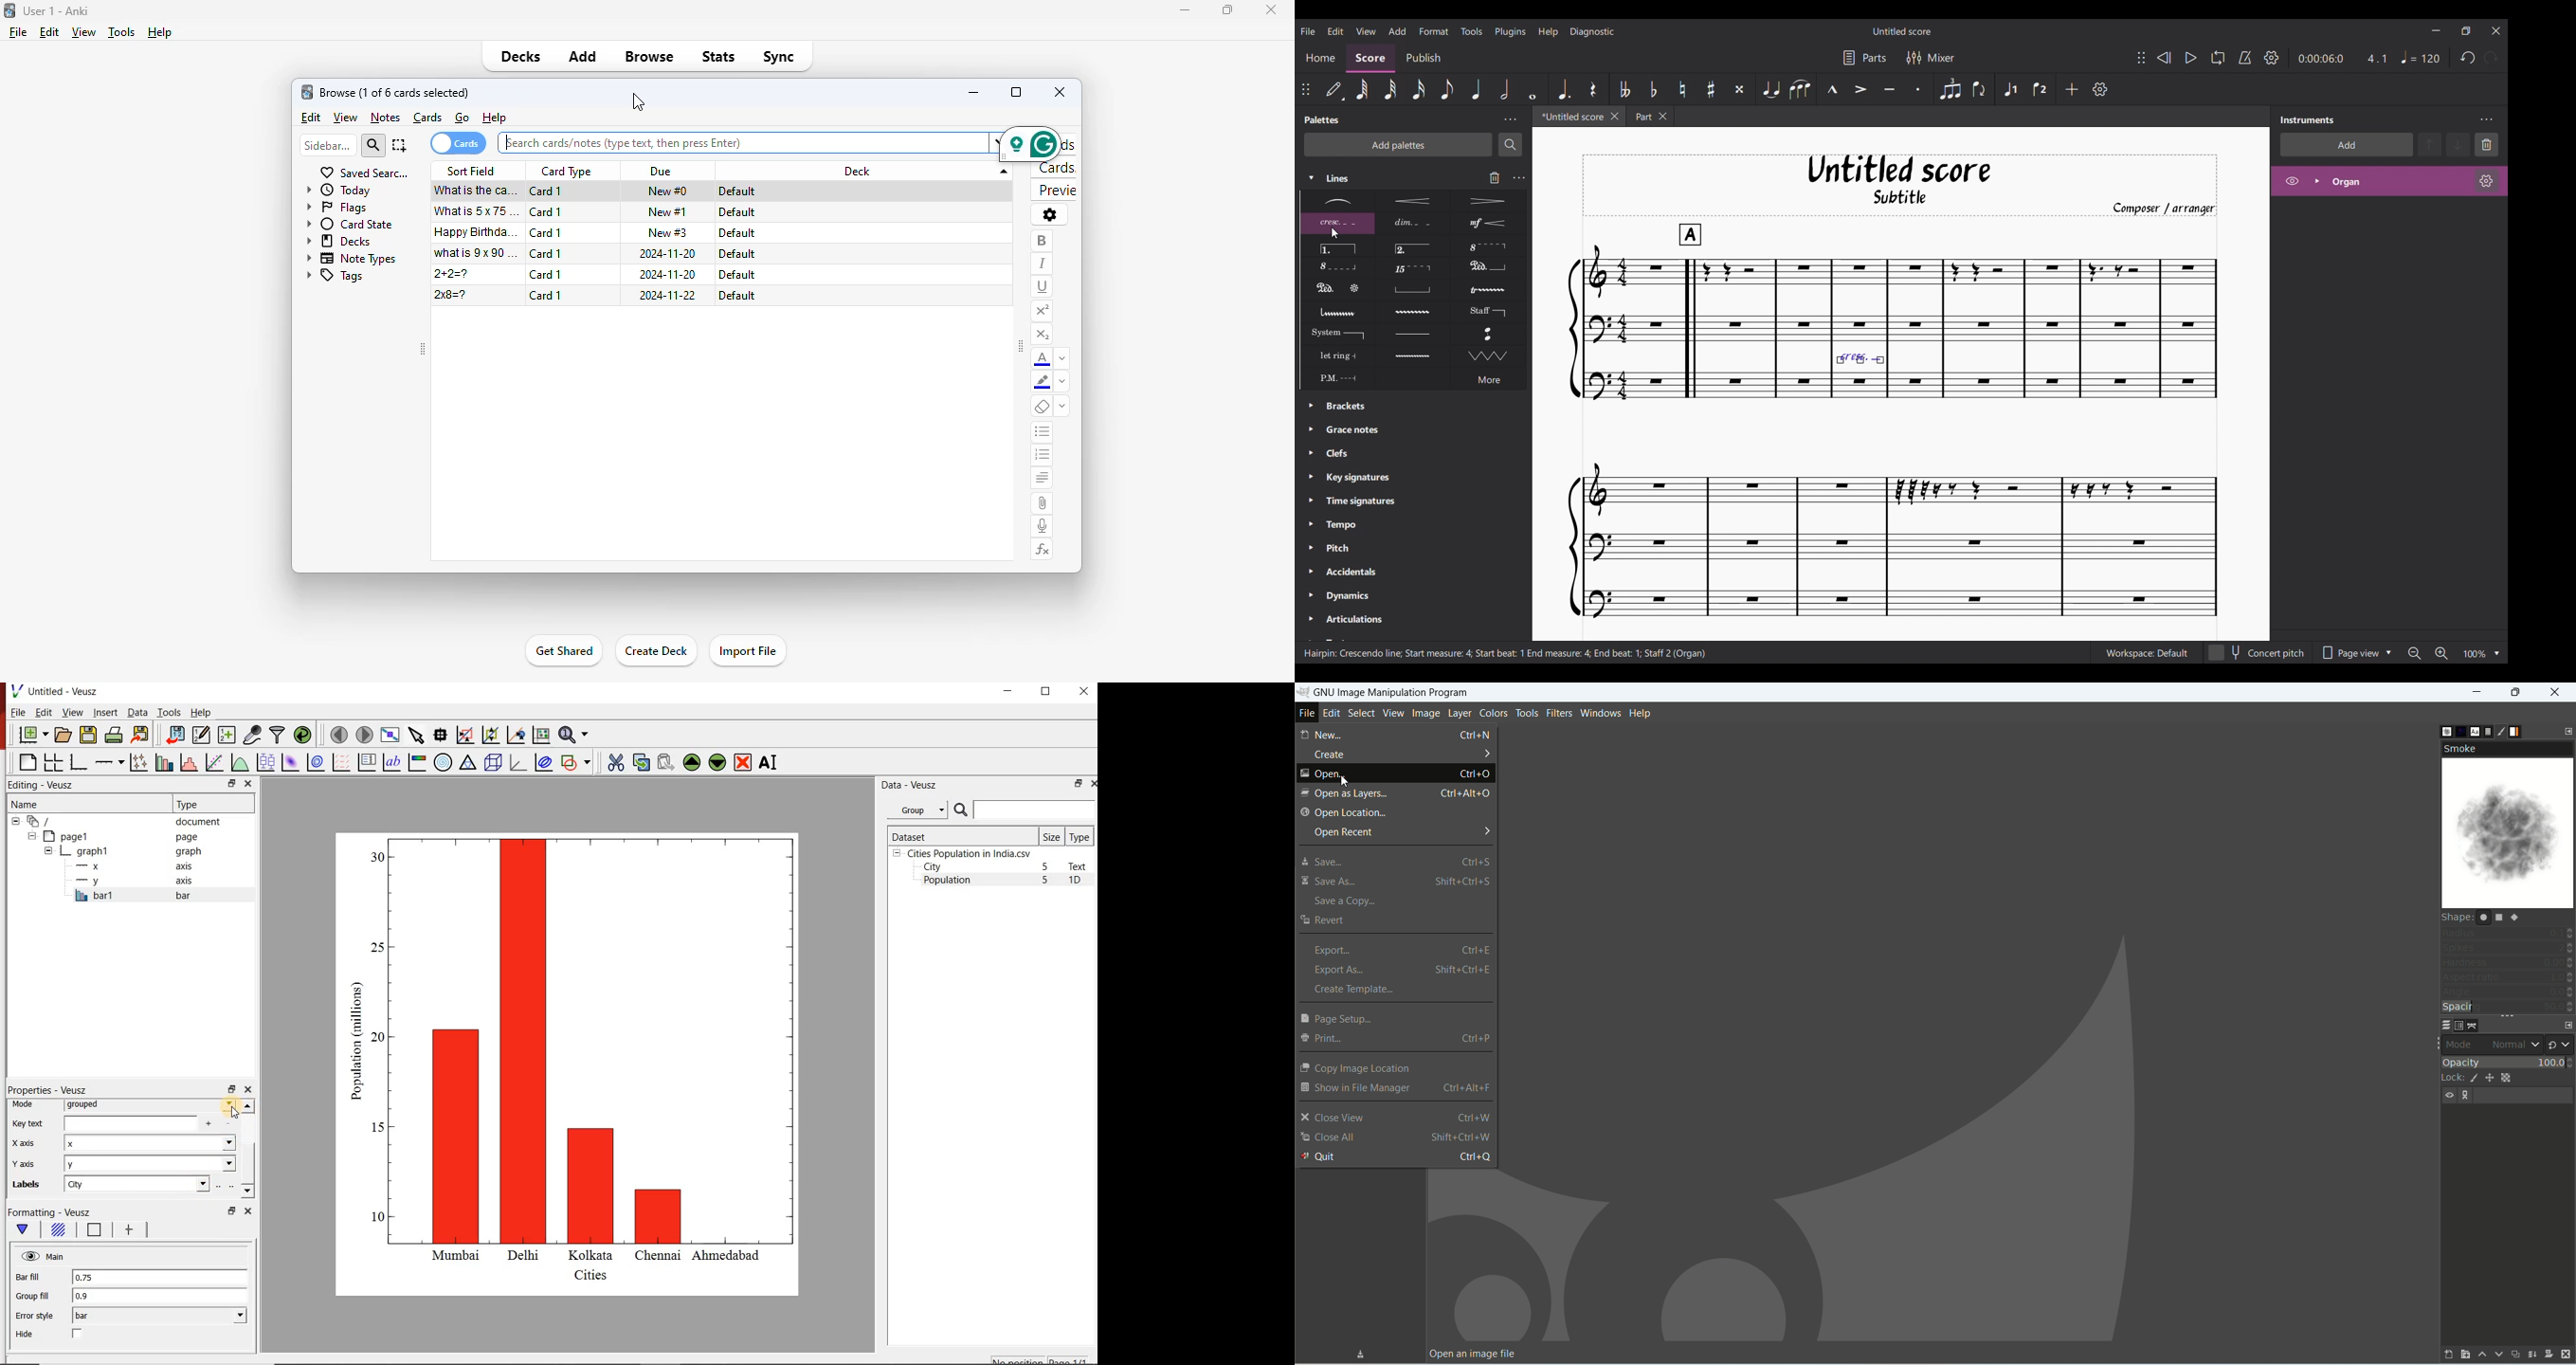 The width and height of the screenshot is (2576, 1372). I want to click on happy birthday song!!!.mp3, so click(478, 231).